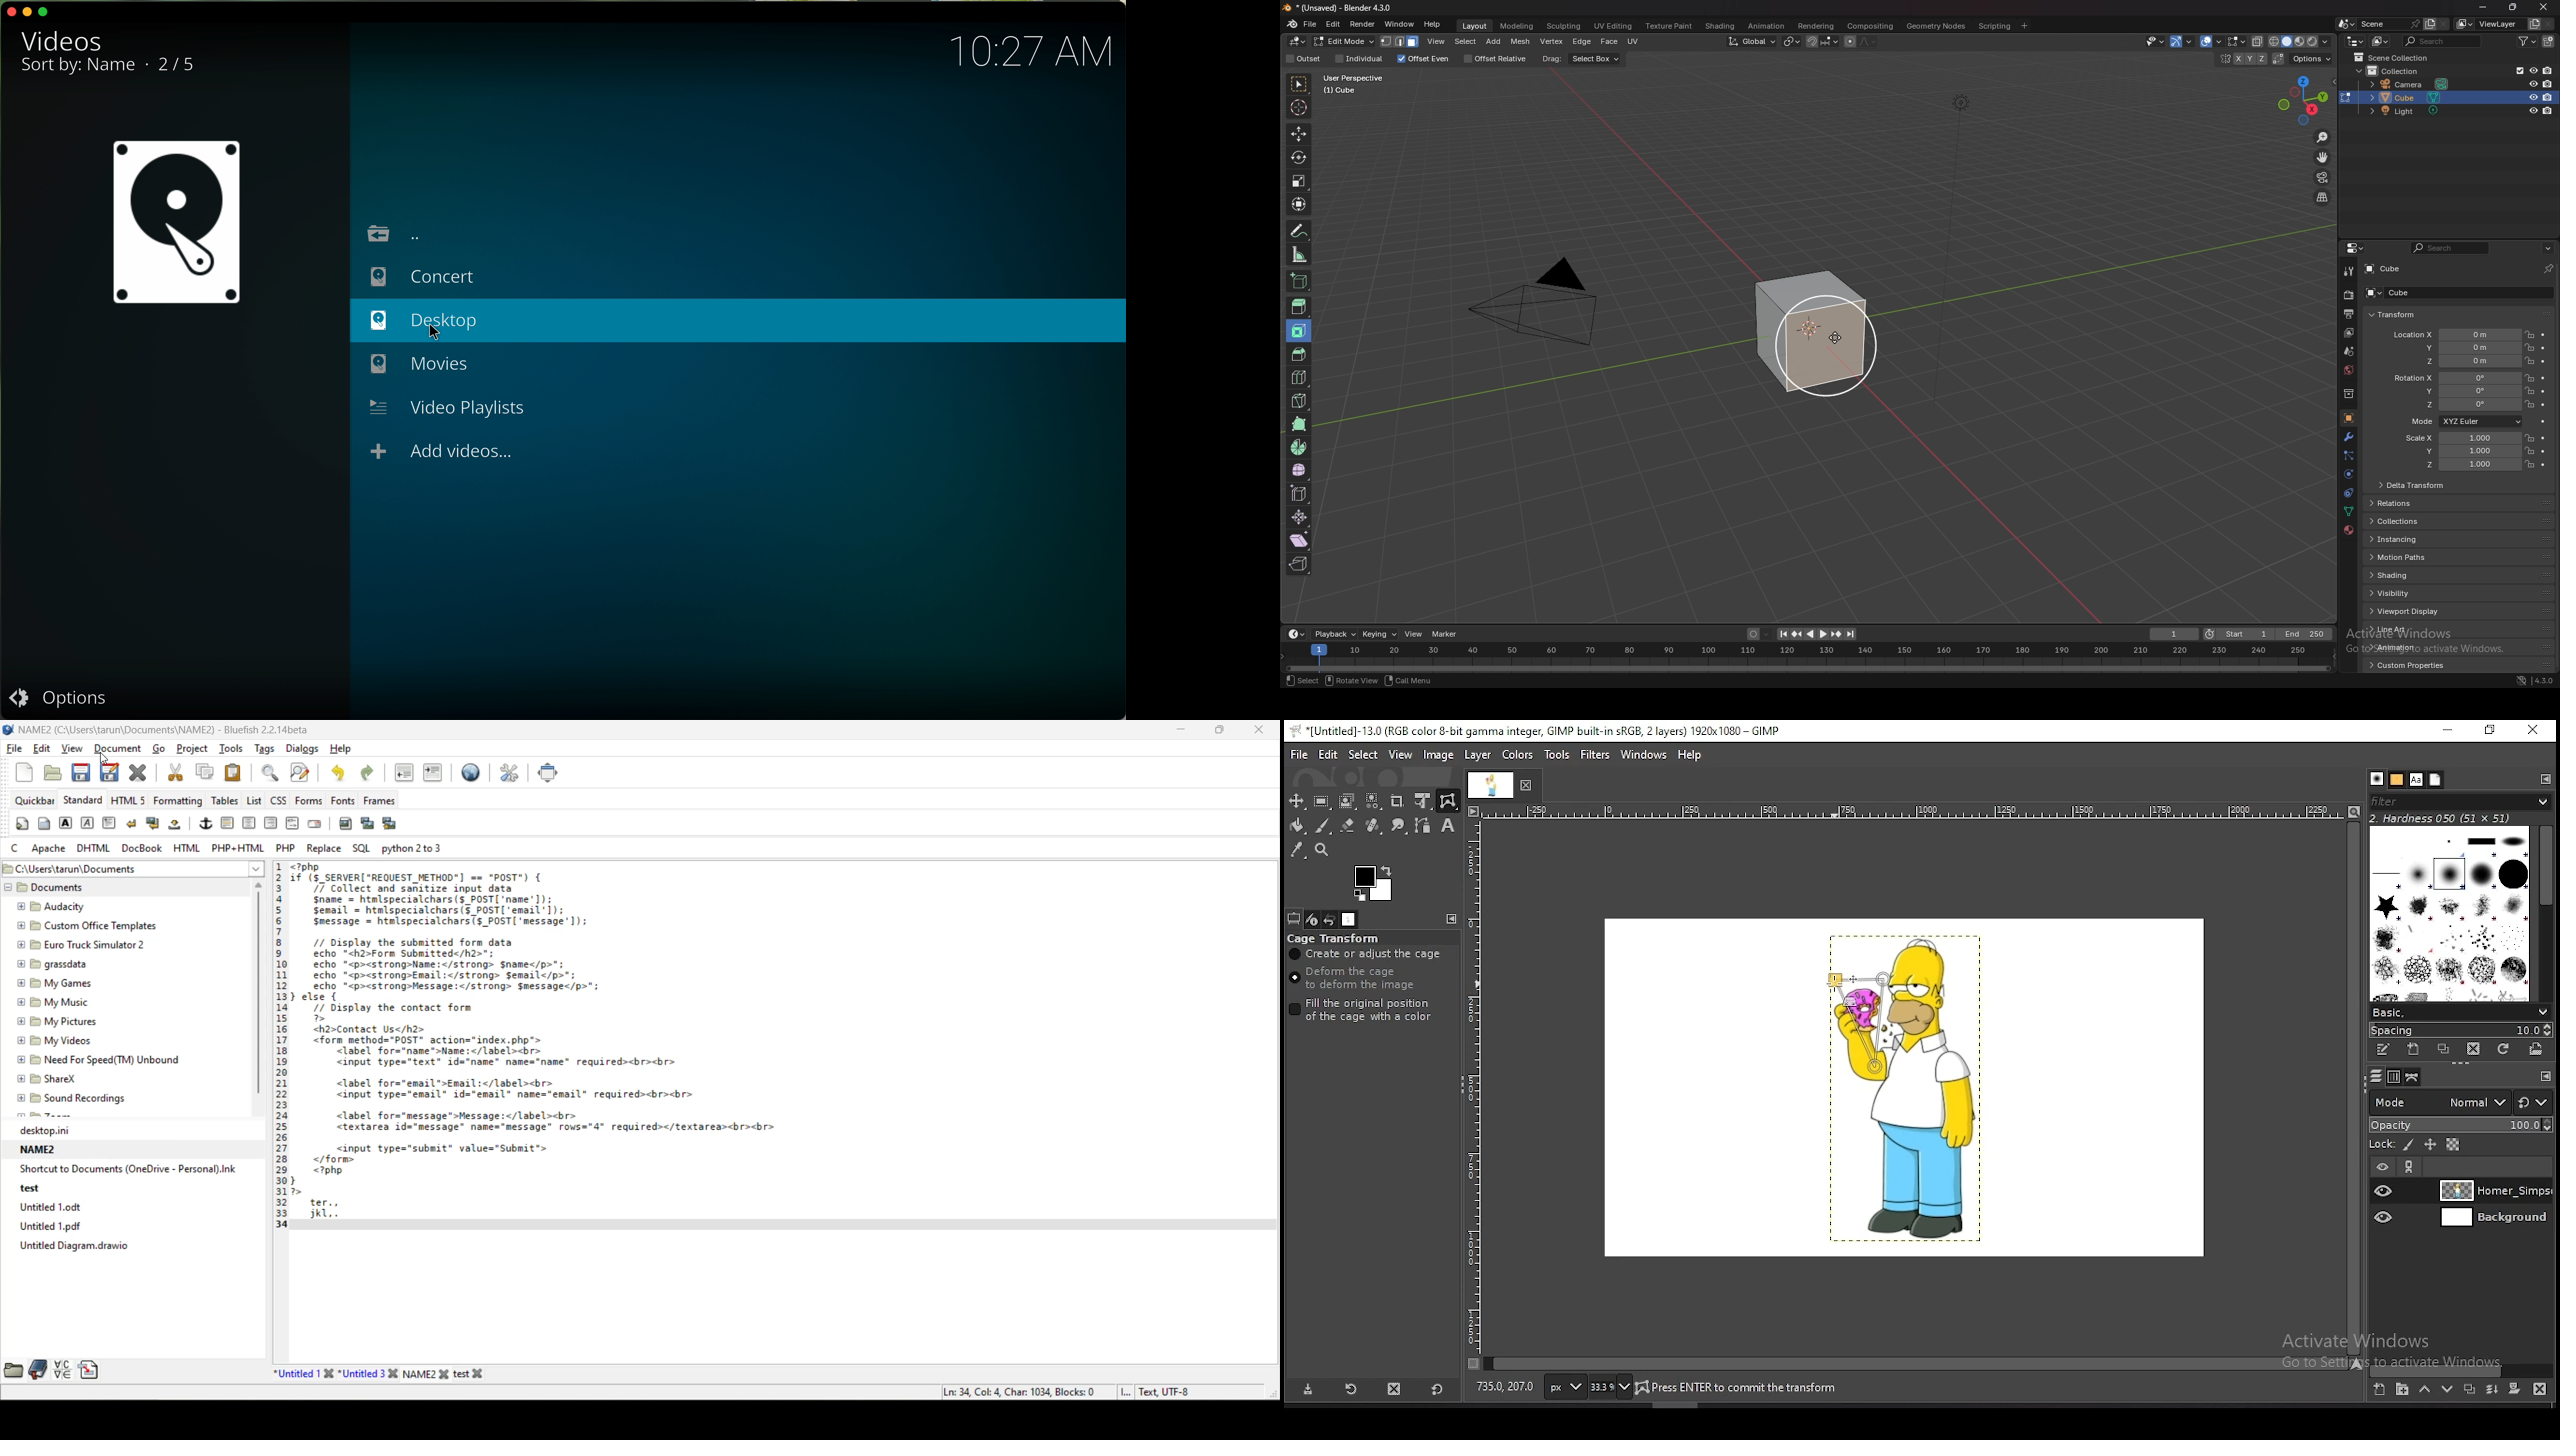 Image resolution: width=2576 pixels, height=1456 pixels. Describe the element at coordinates (112, 824) in the screenshot. I see `paragraph` at that location.